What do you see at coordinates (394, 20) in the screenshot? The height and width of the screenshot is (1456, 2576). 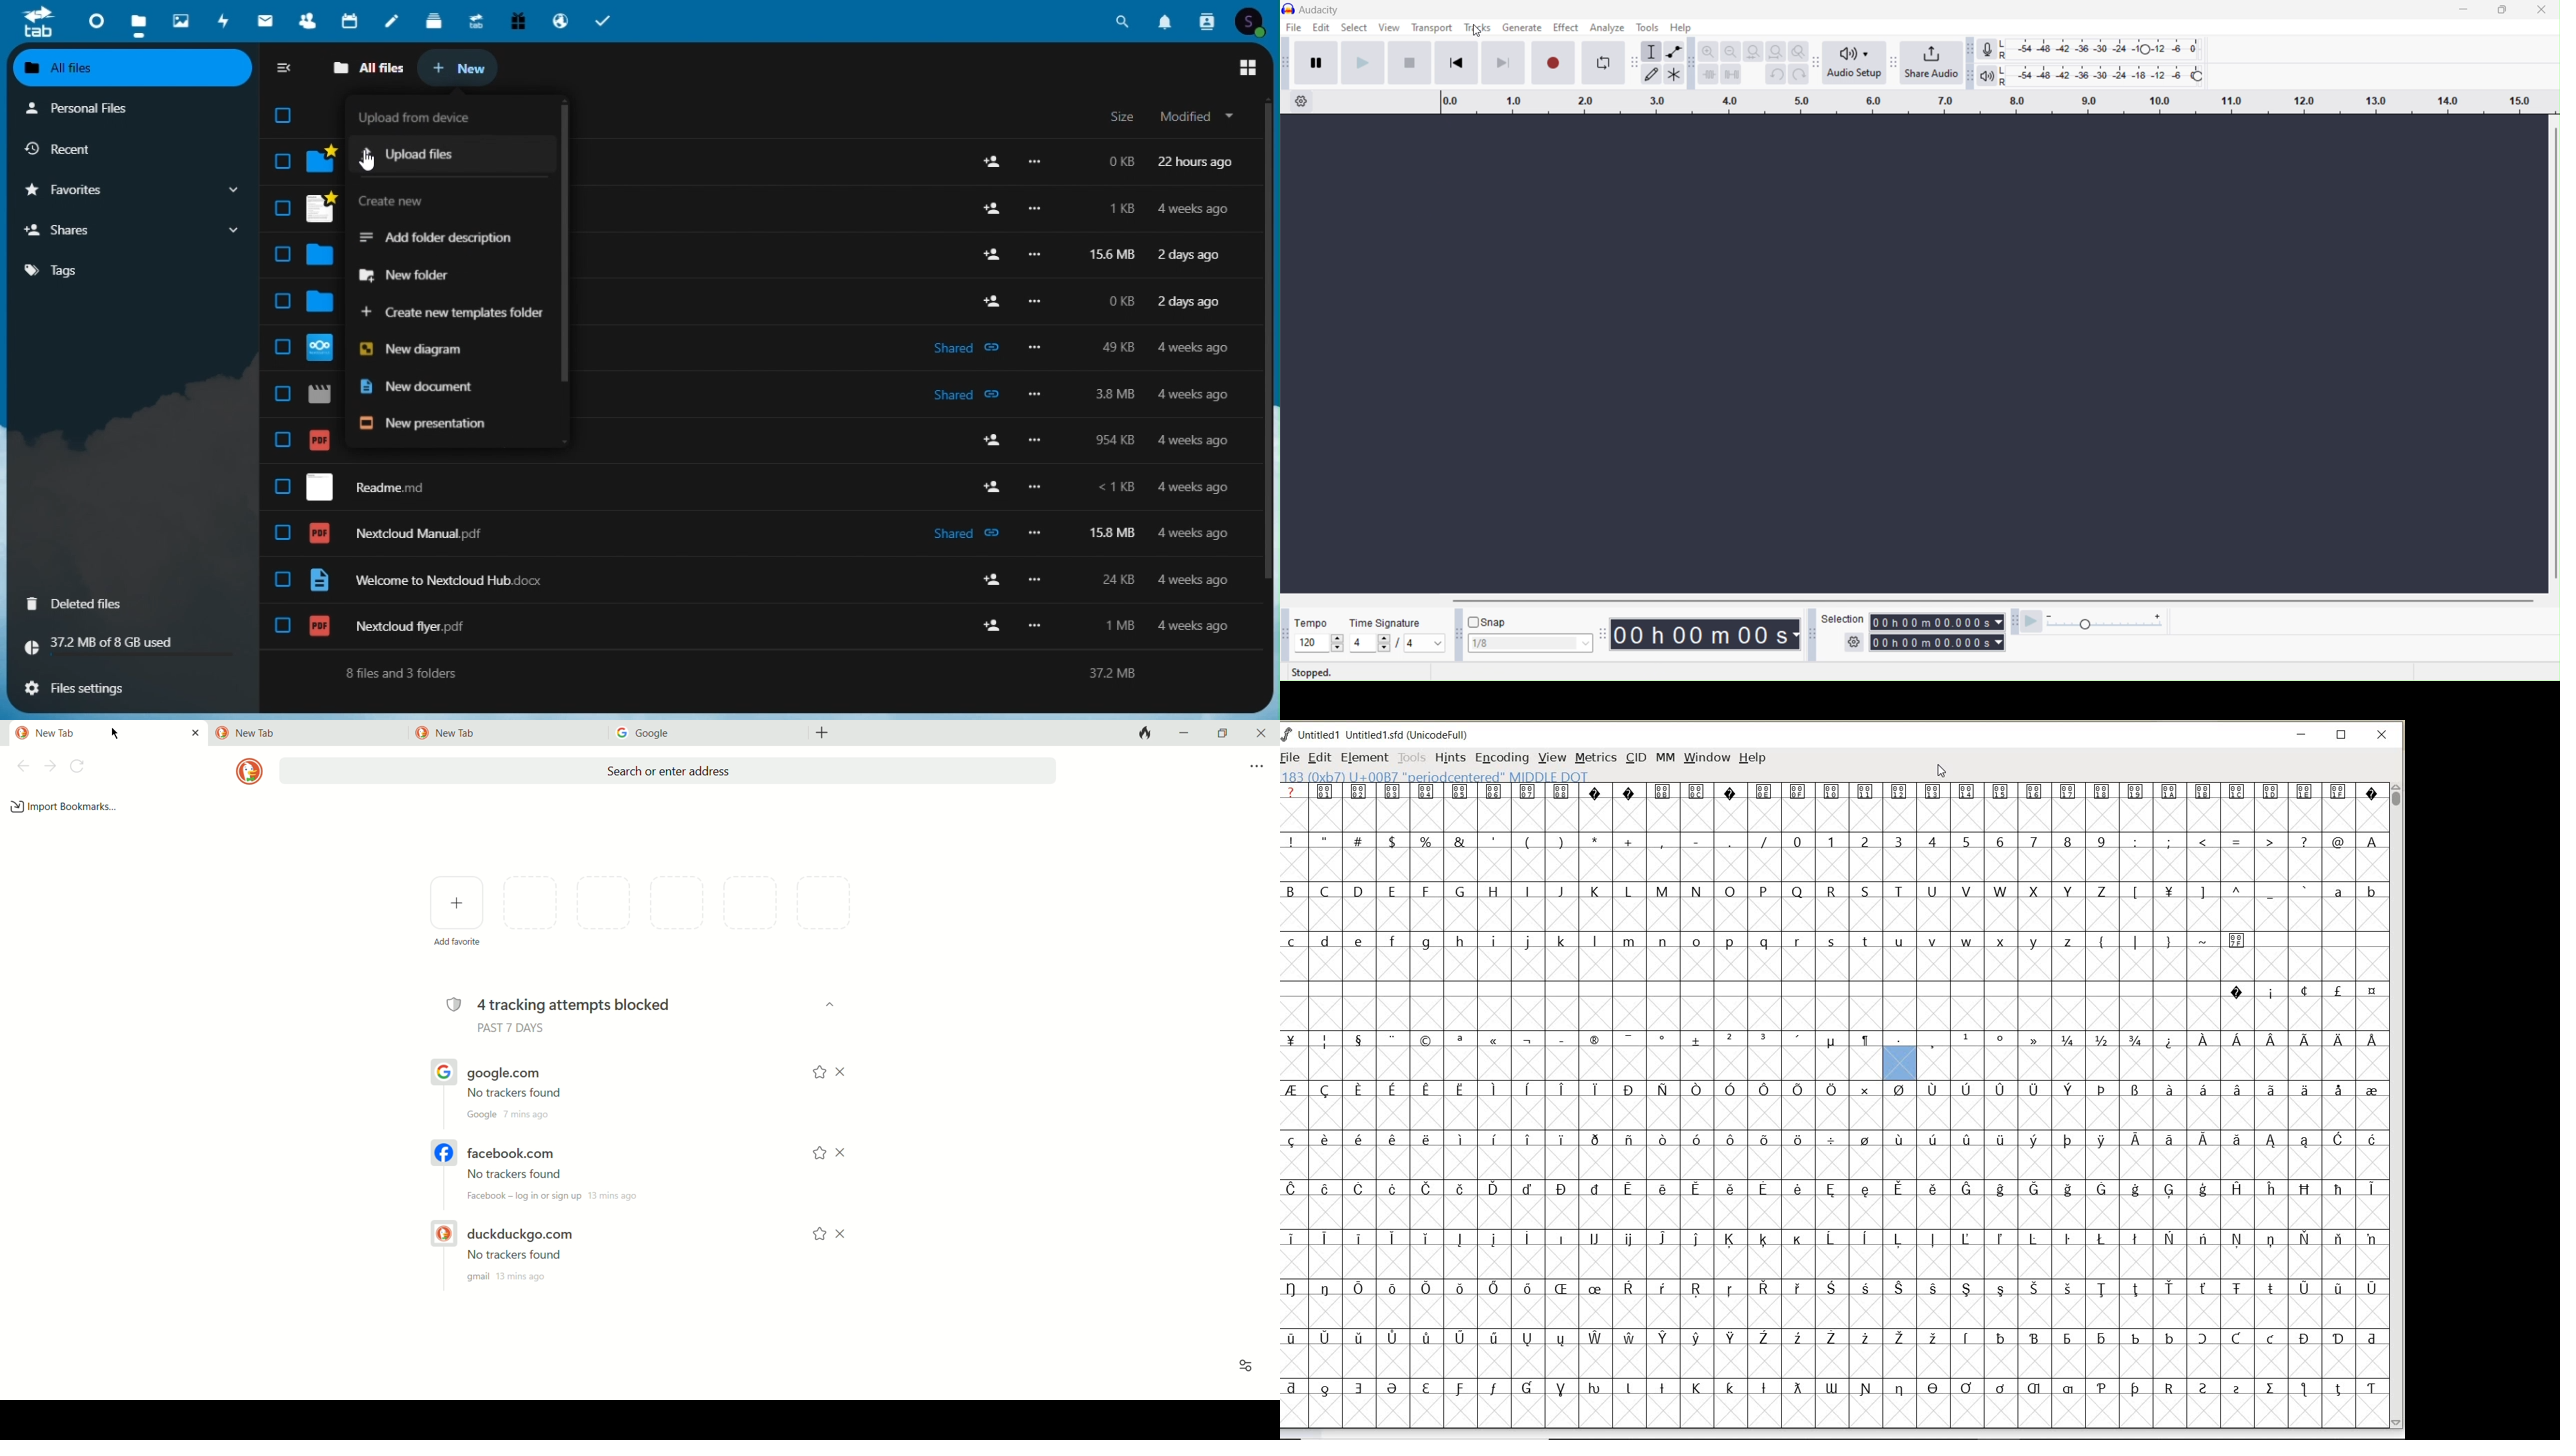 I see `notes` at bounding box center [394, 20].